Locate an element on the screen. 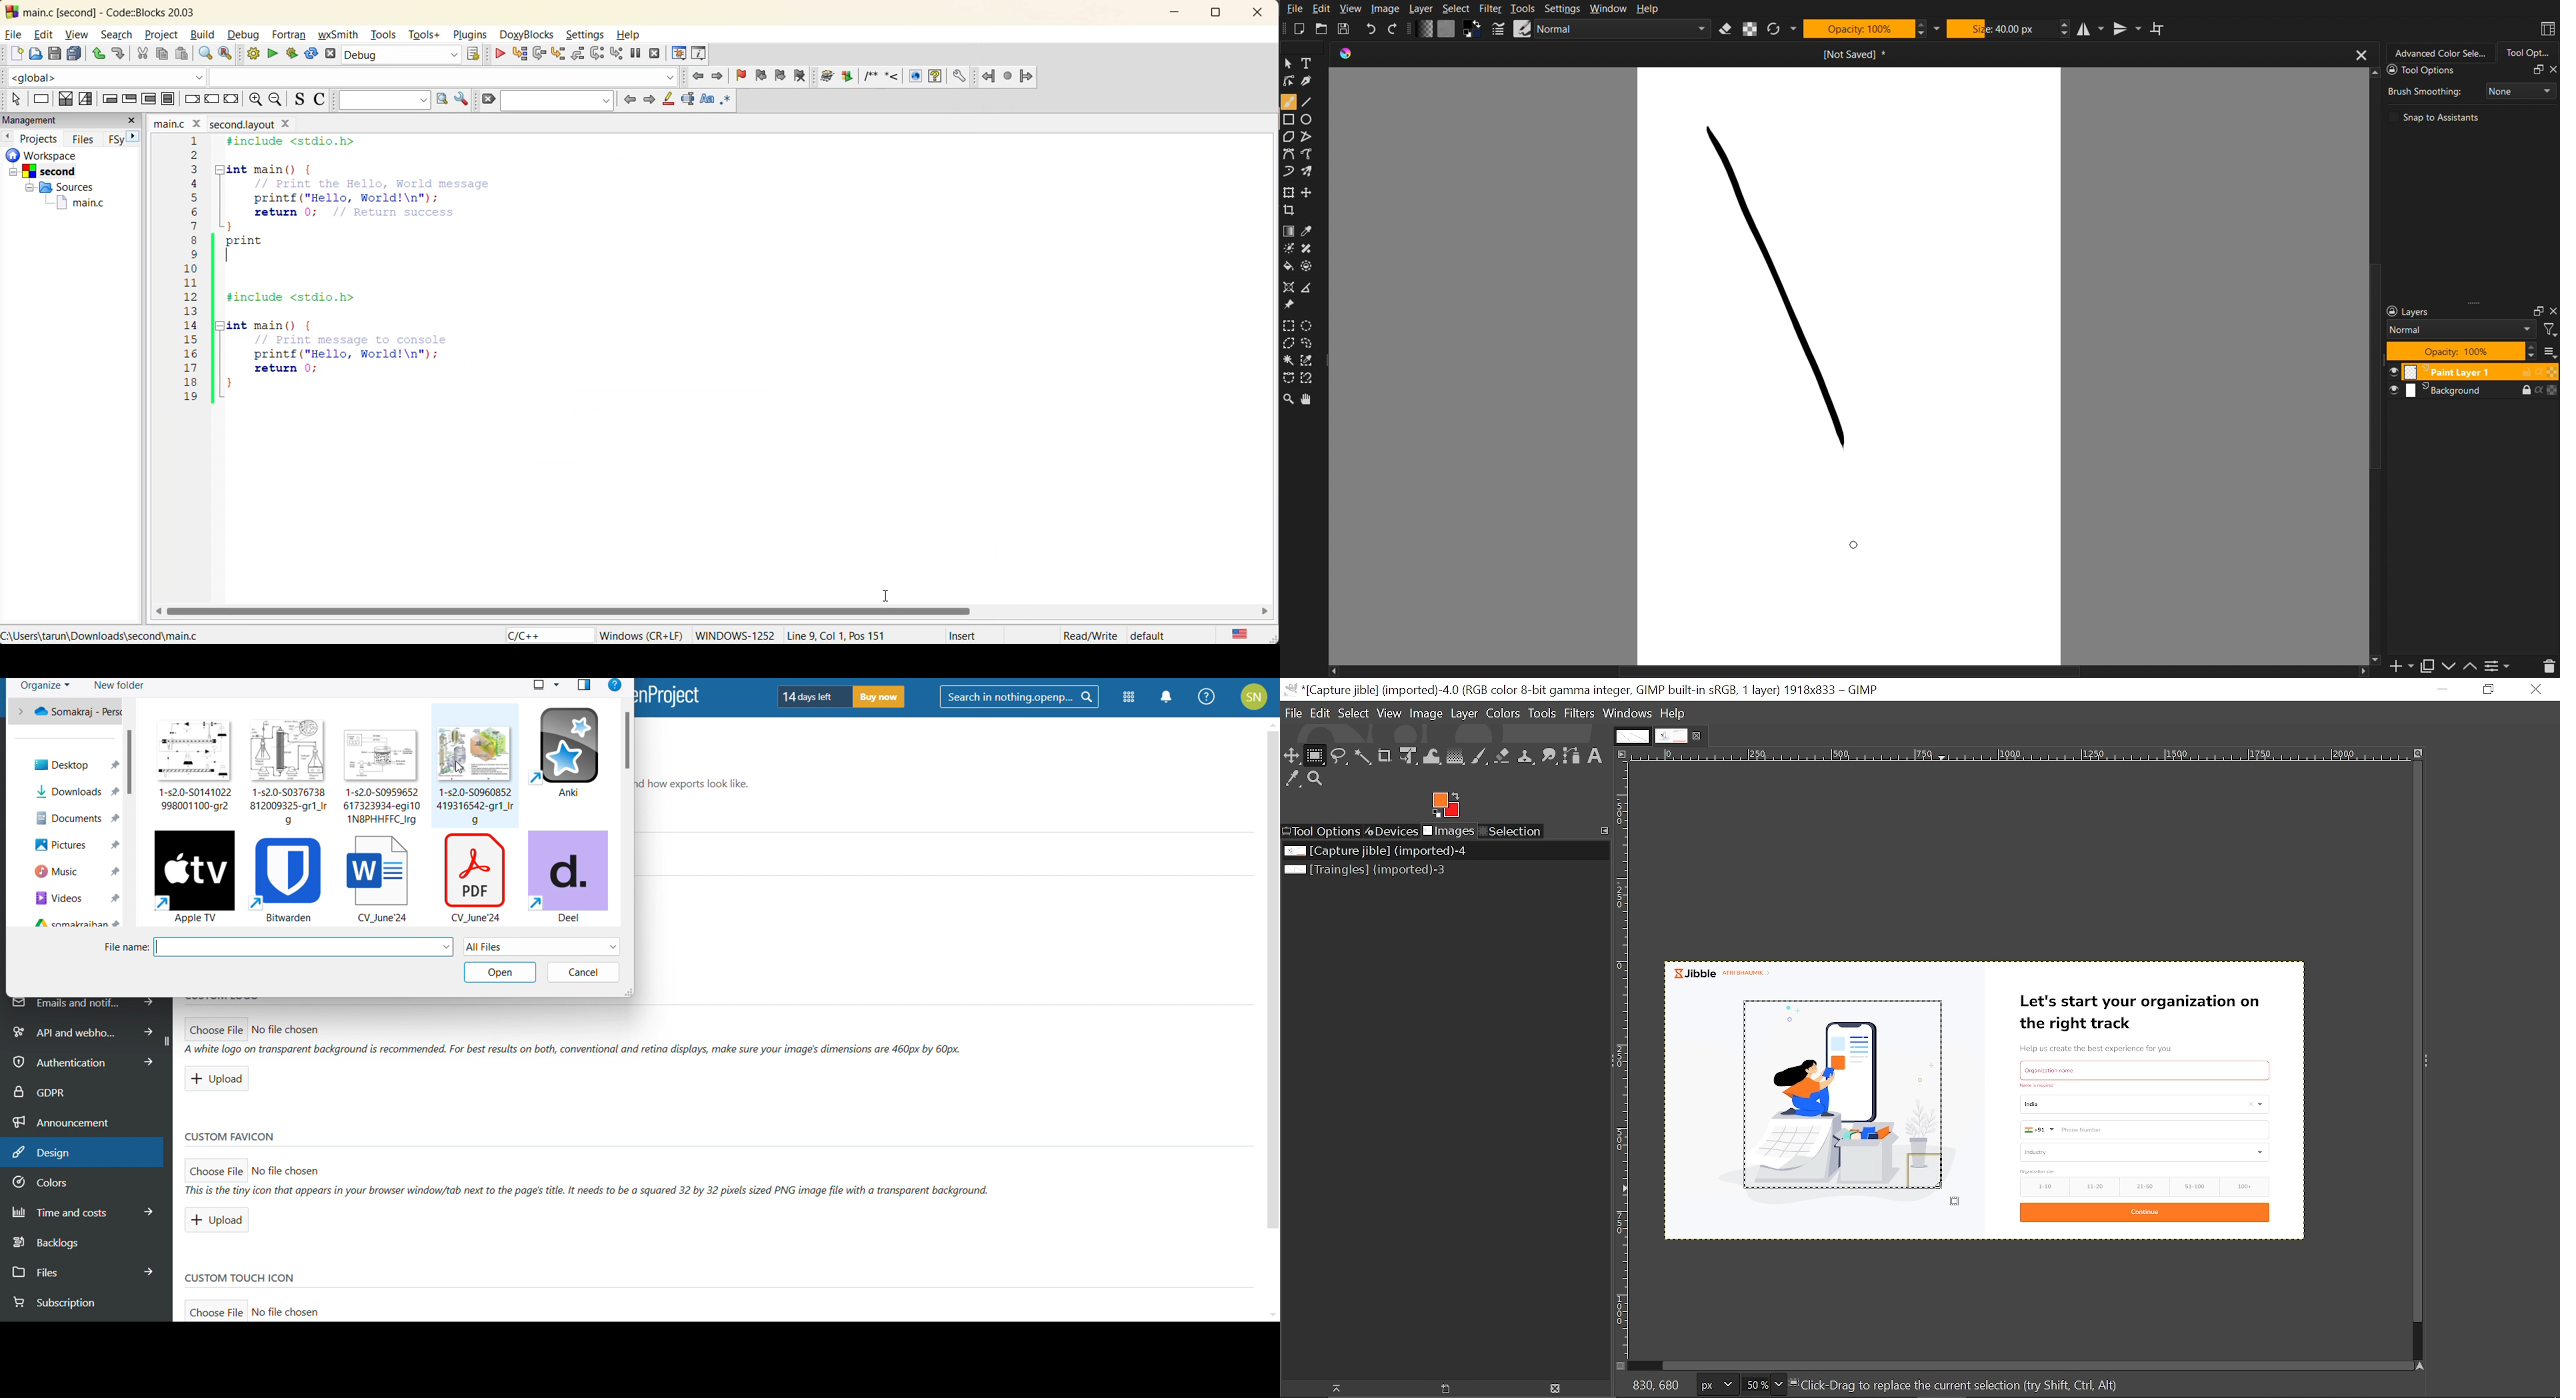 The image size is (2576, 1400). text to search is located at coordinates (383, 100).